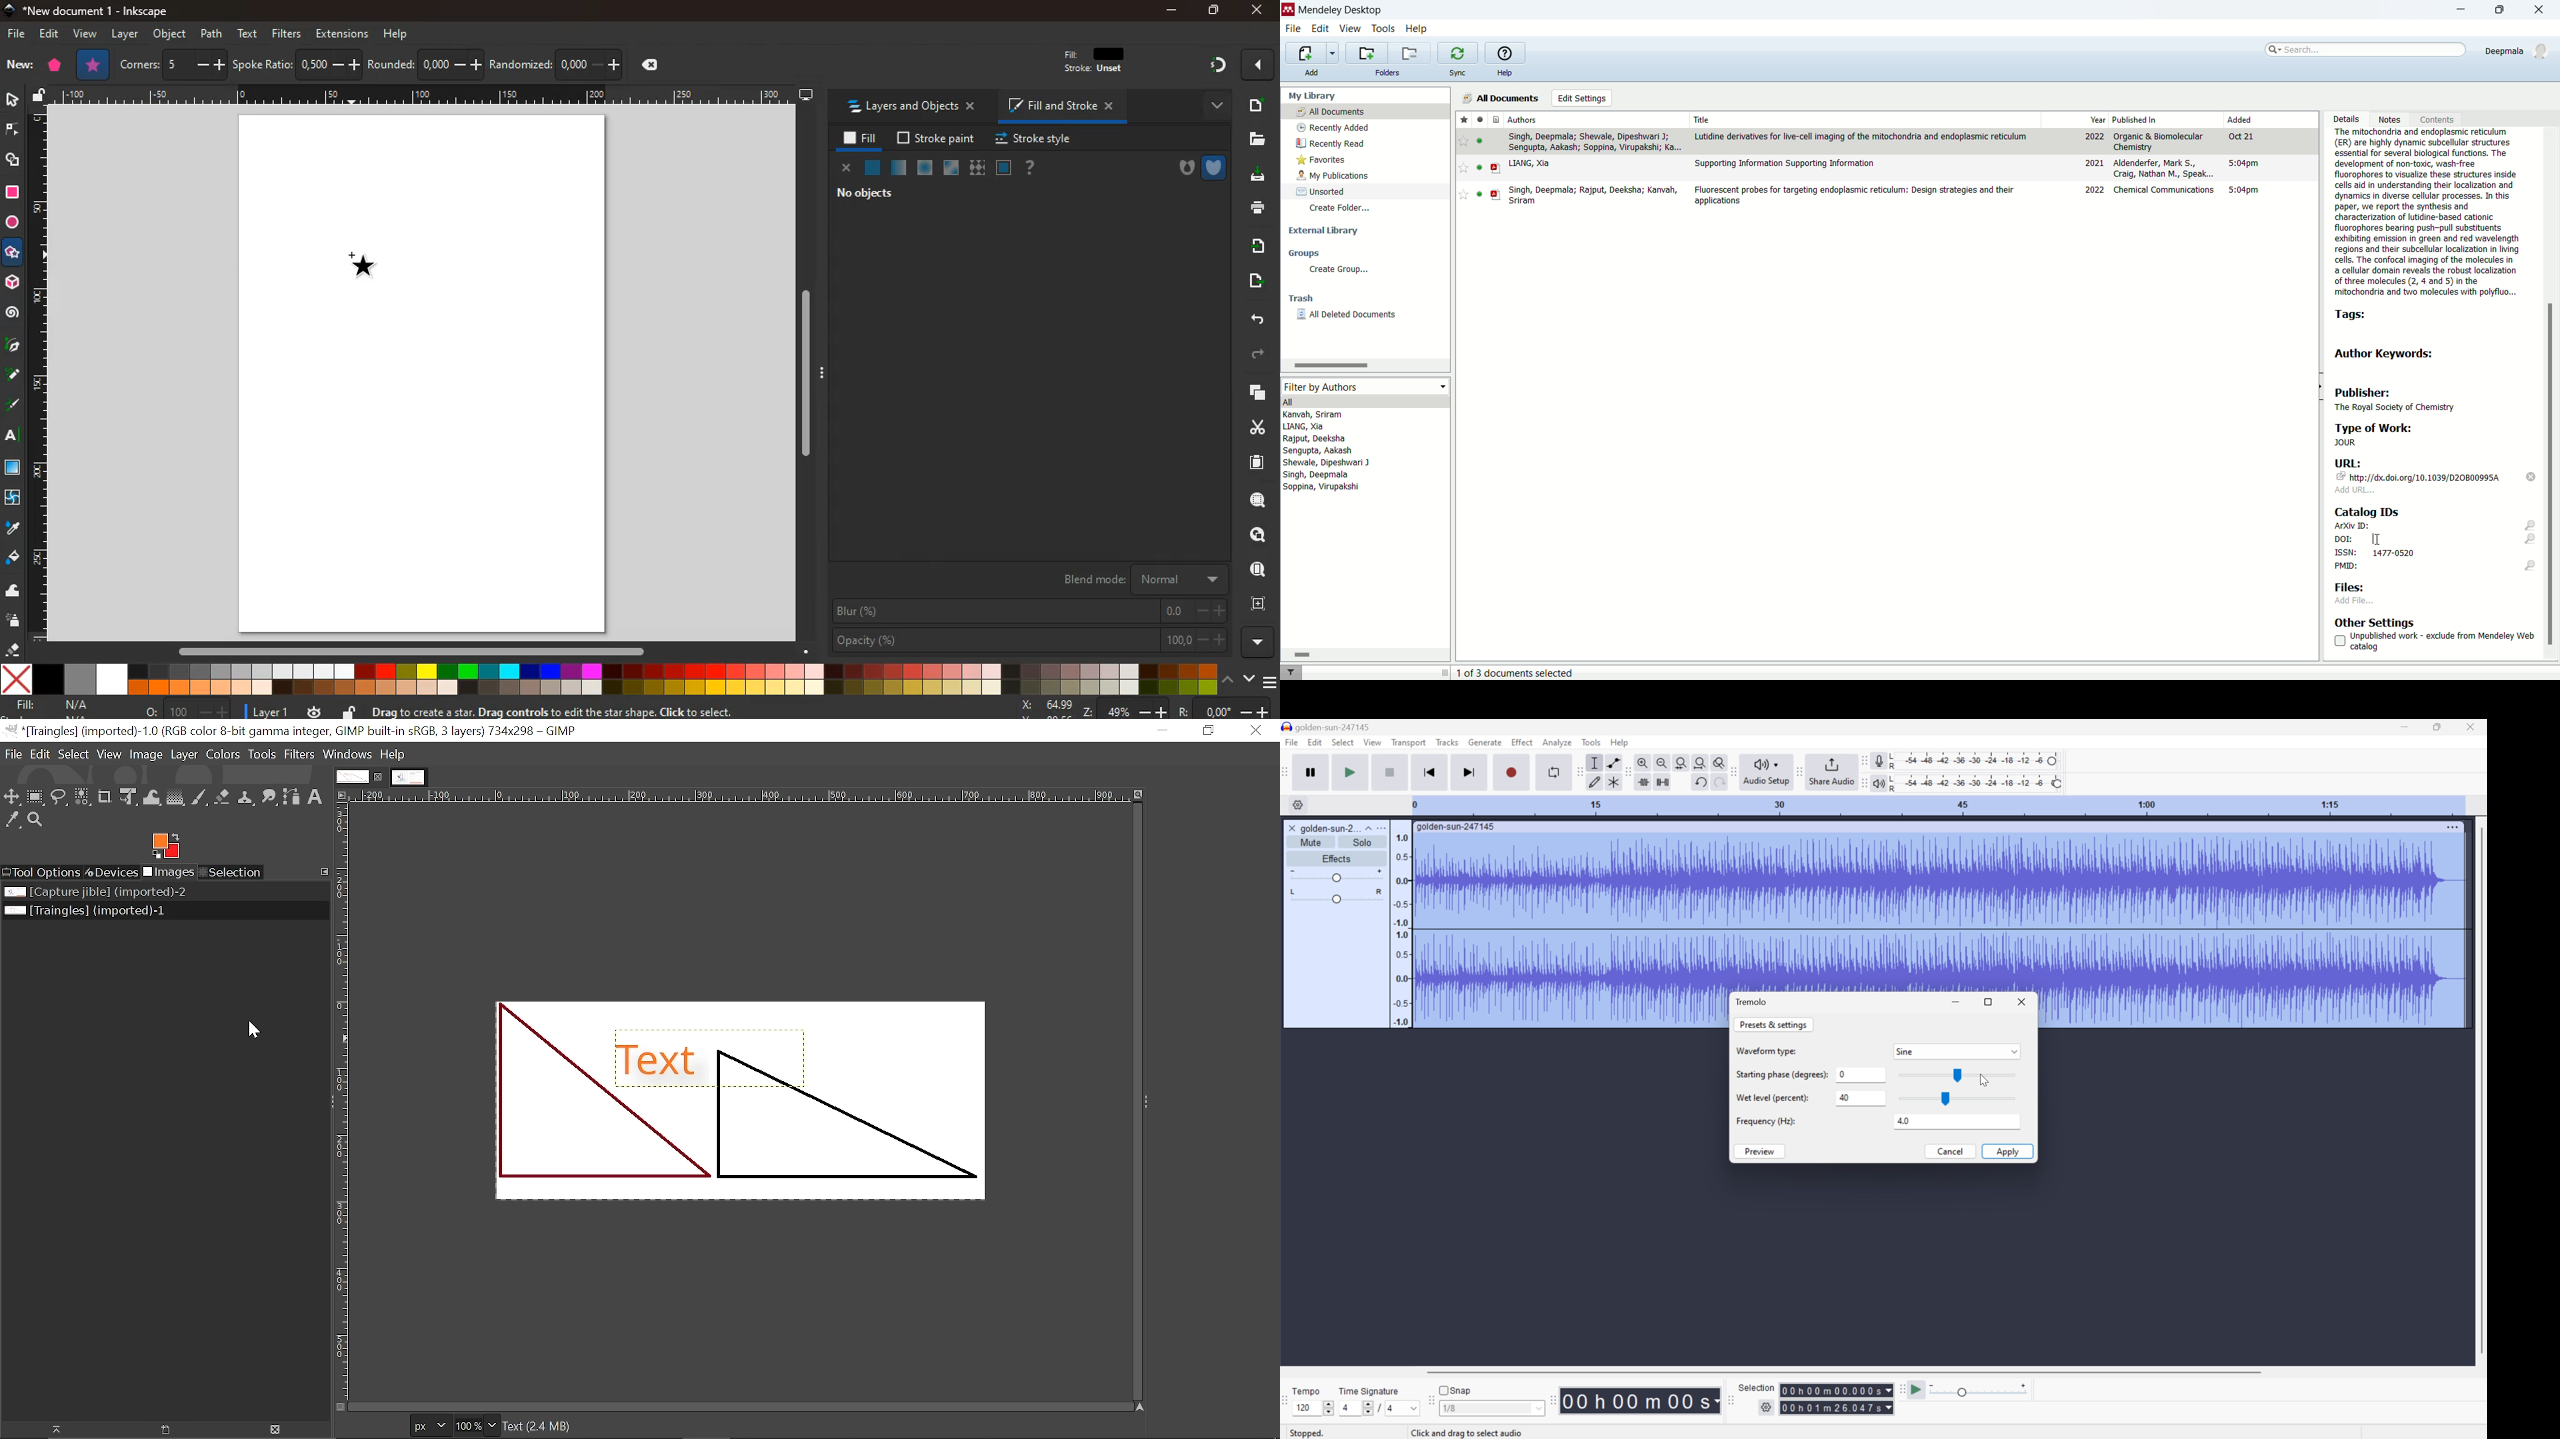 This screenshot has height=1456, width=2576. Describe the element at coordinates (1641, 1400) in the screenshot. I see `Time` at that location.